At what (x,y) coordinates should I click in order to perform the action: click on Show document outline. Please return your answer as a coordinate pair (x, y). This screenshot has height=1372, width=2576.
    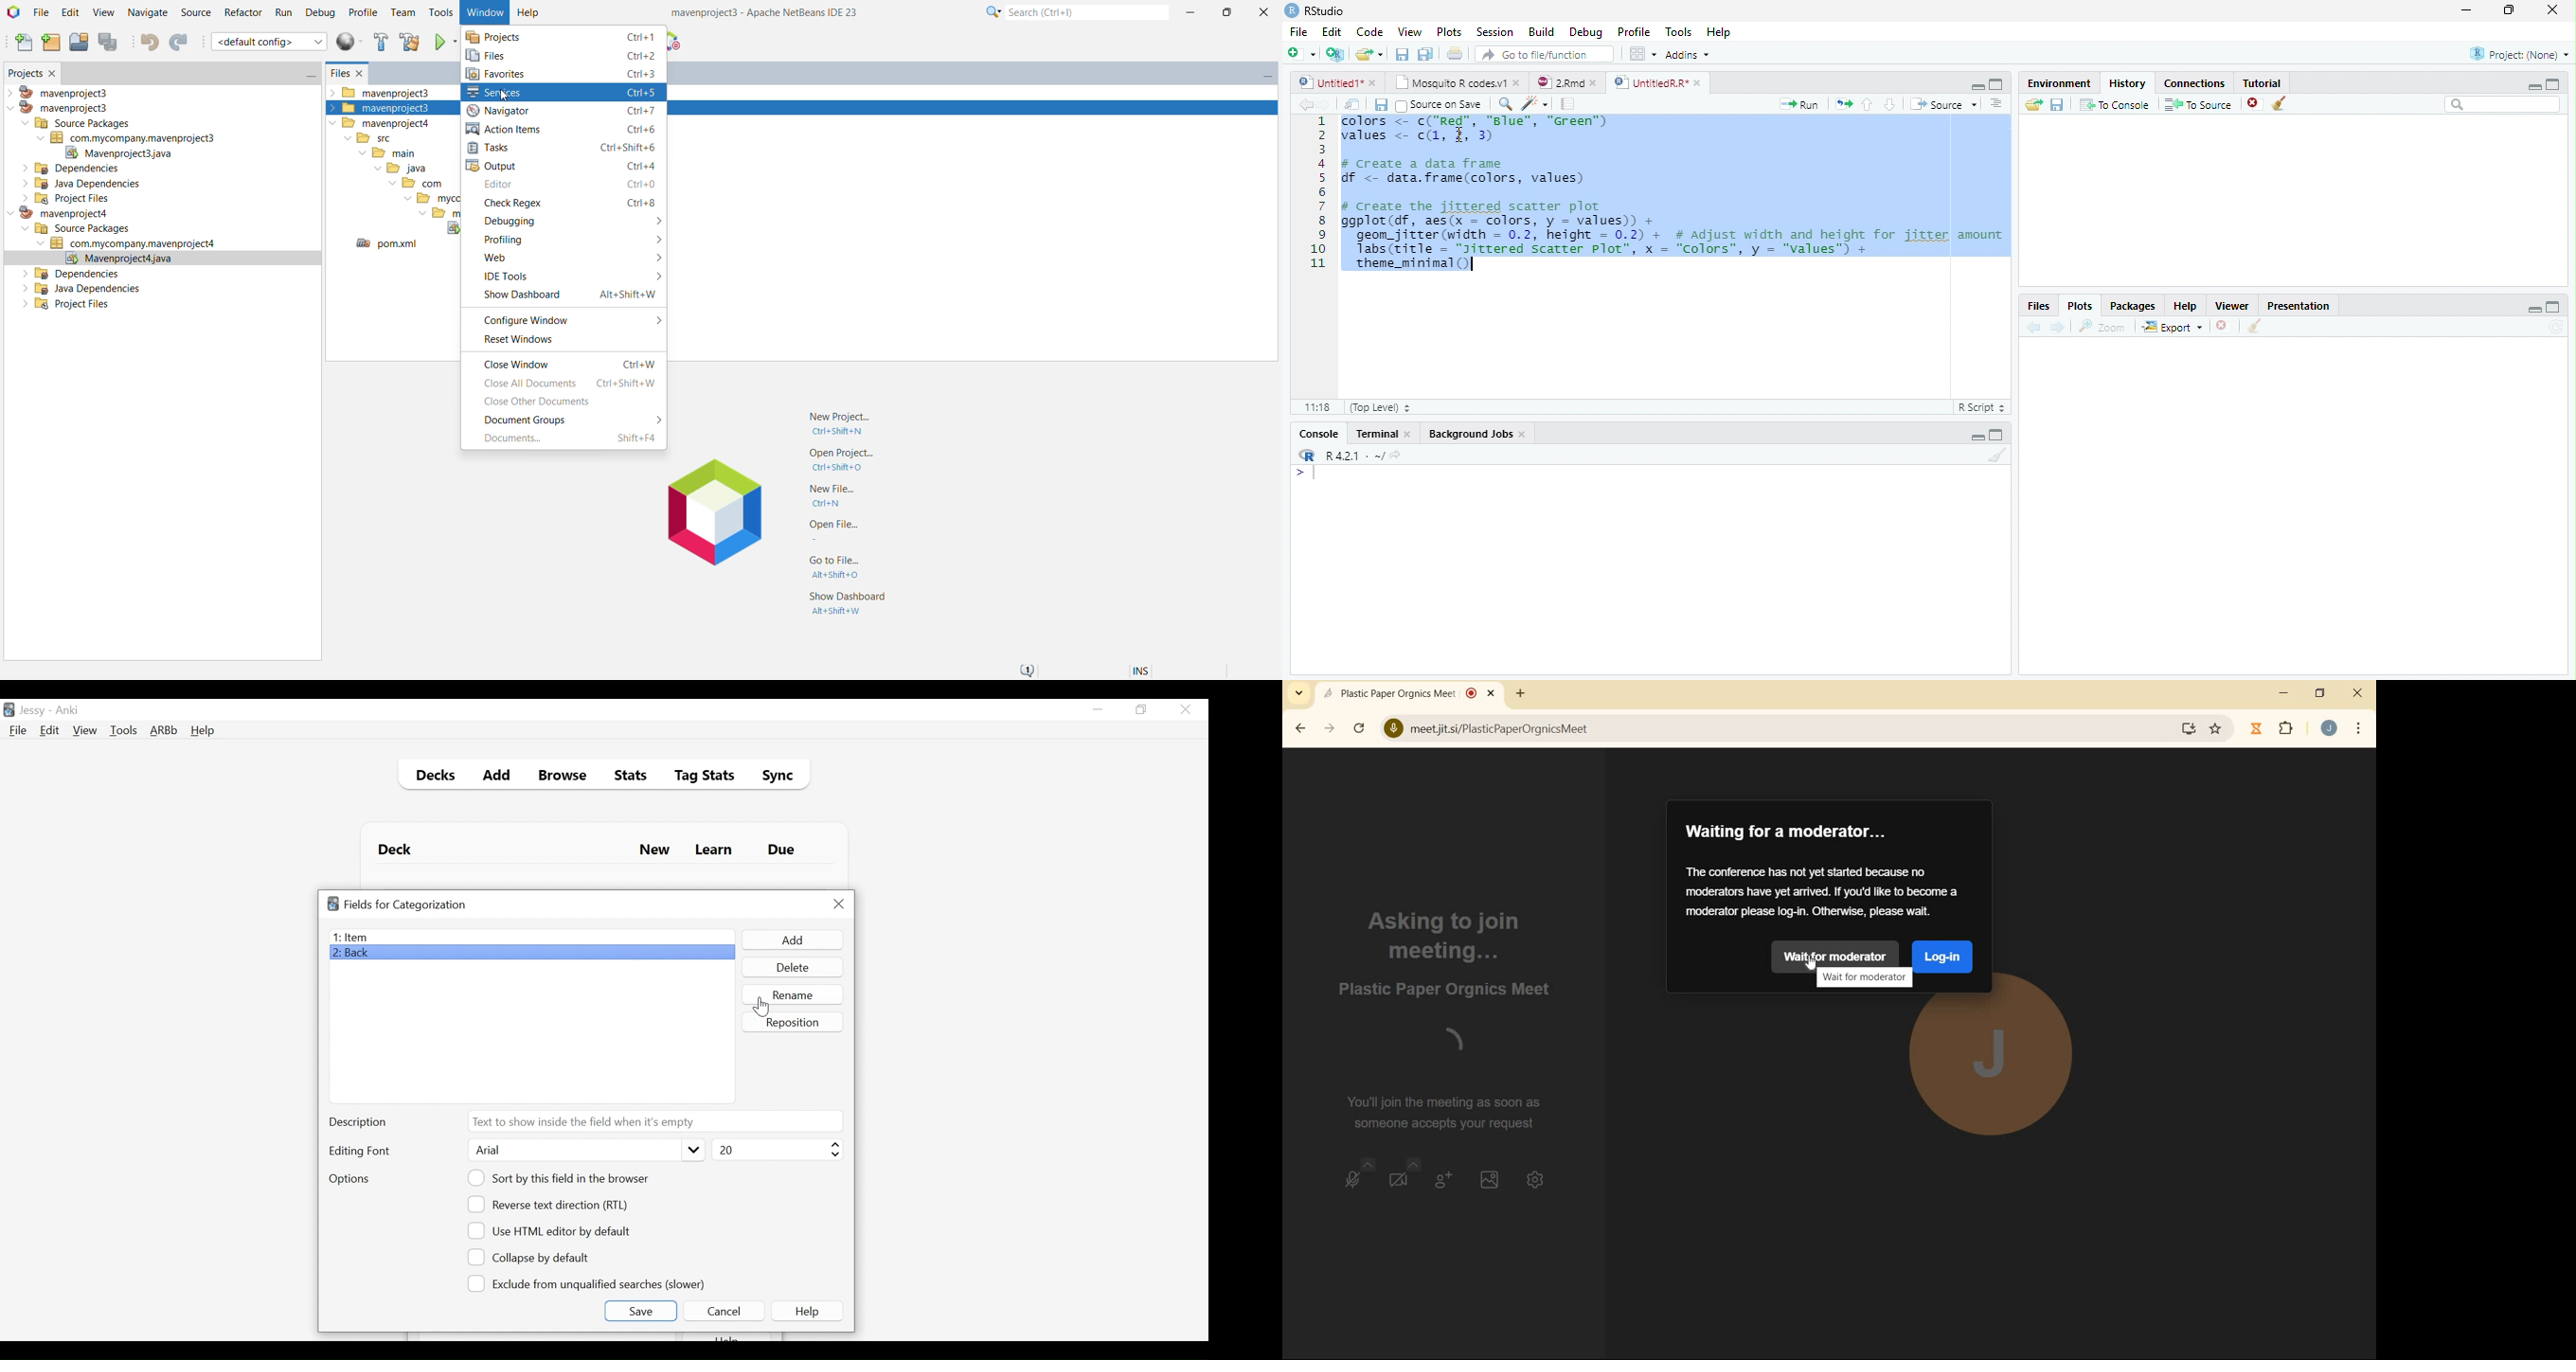
    Looking at the image, I should click on (1995, 103).